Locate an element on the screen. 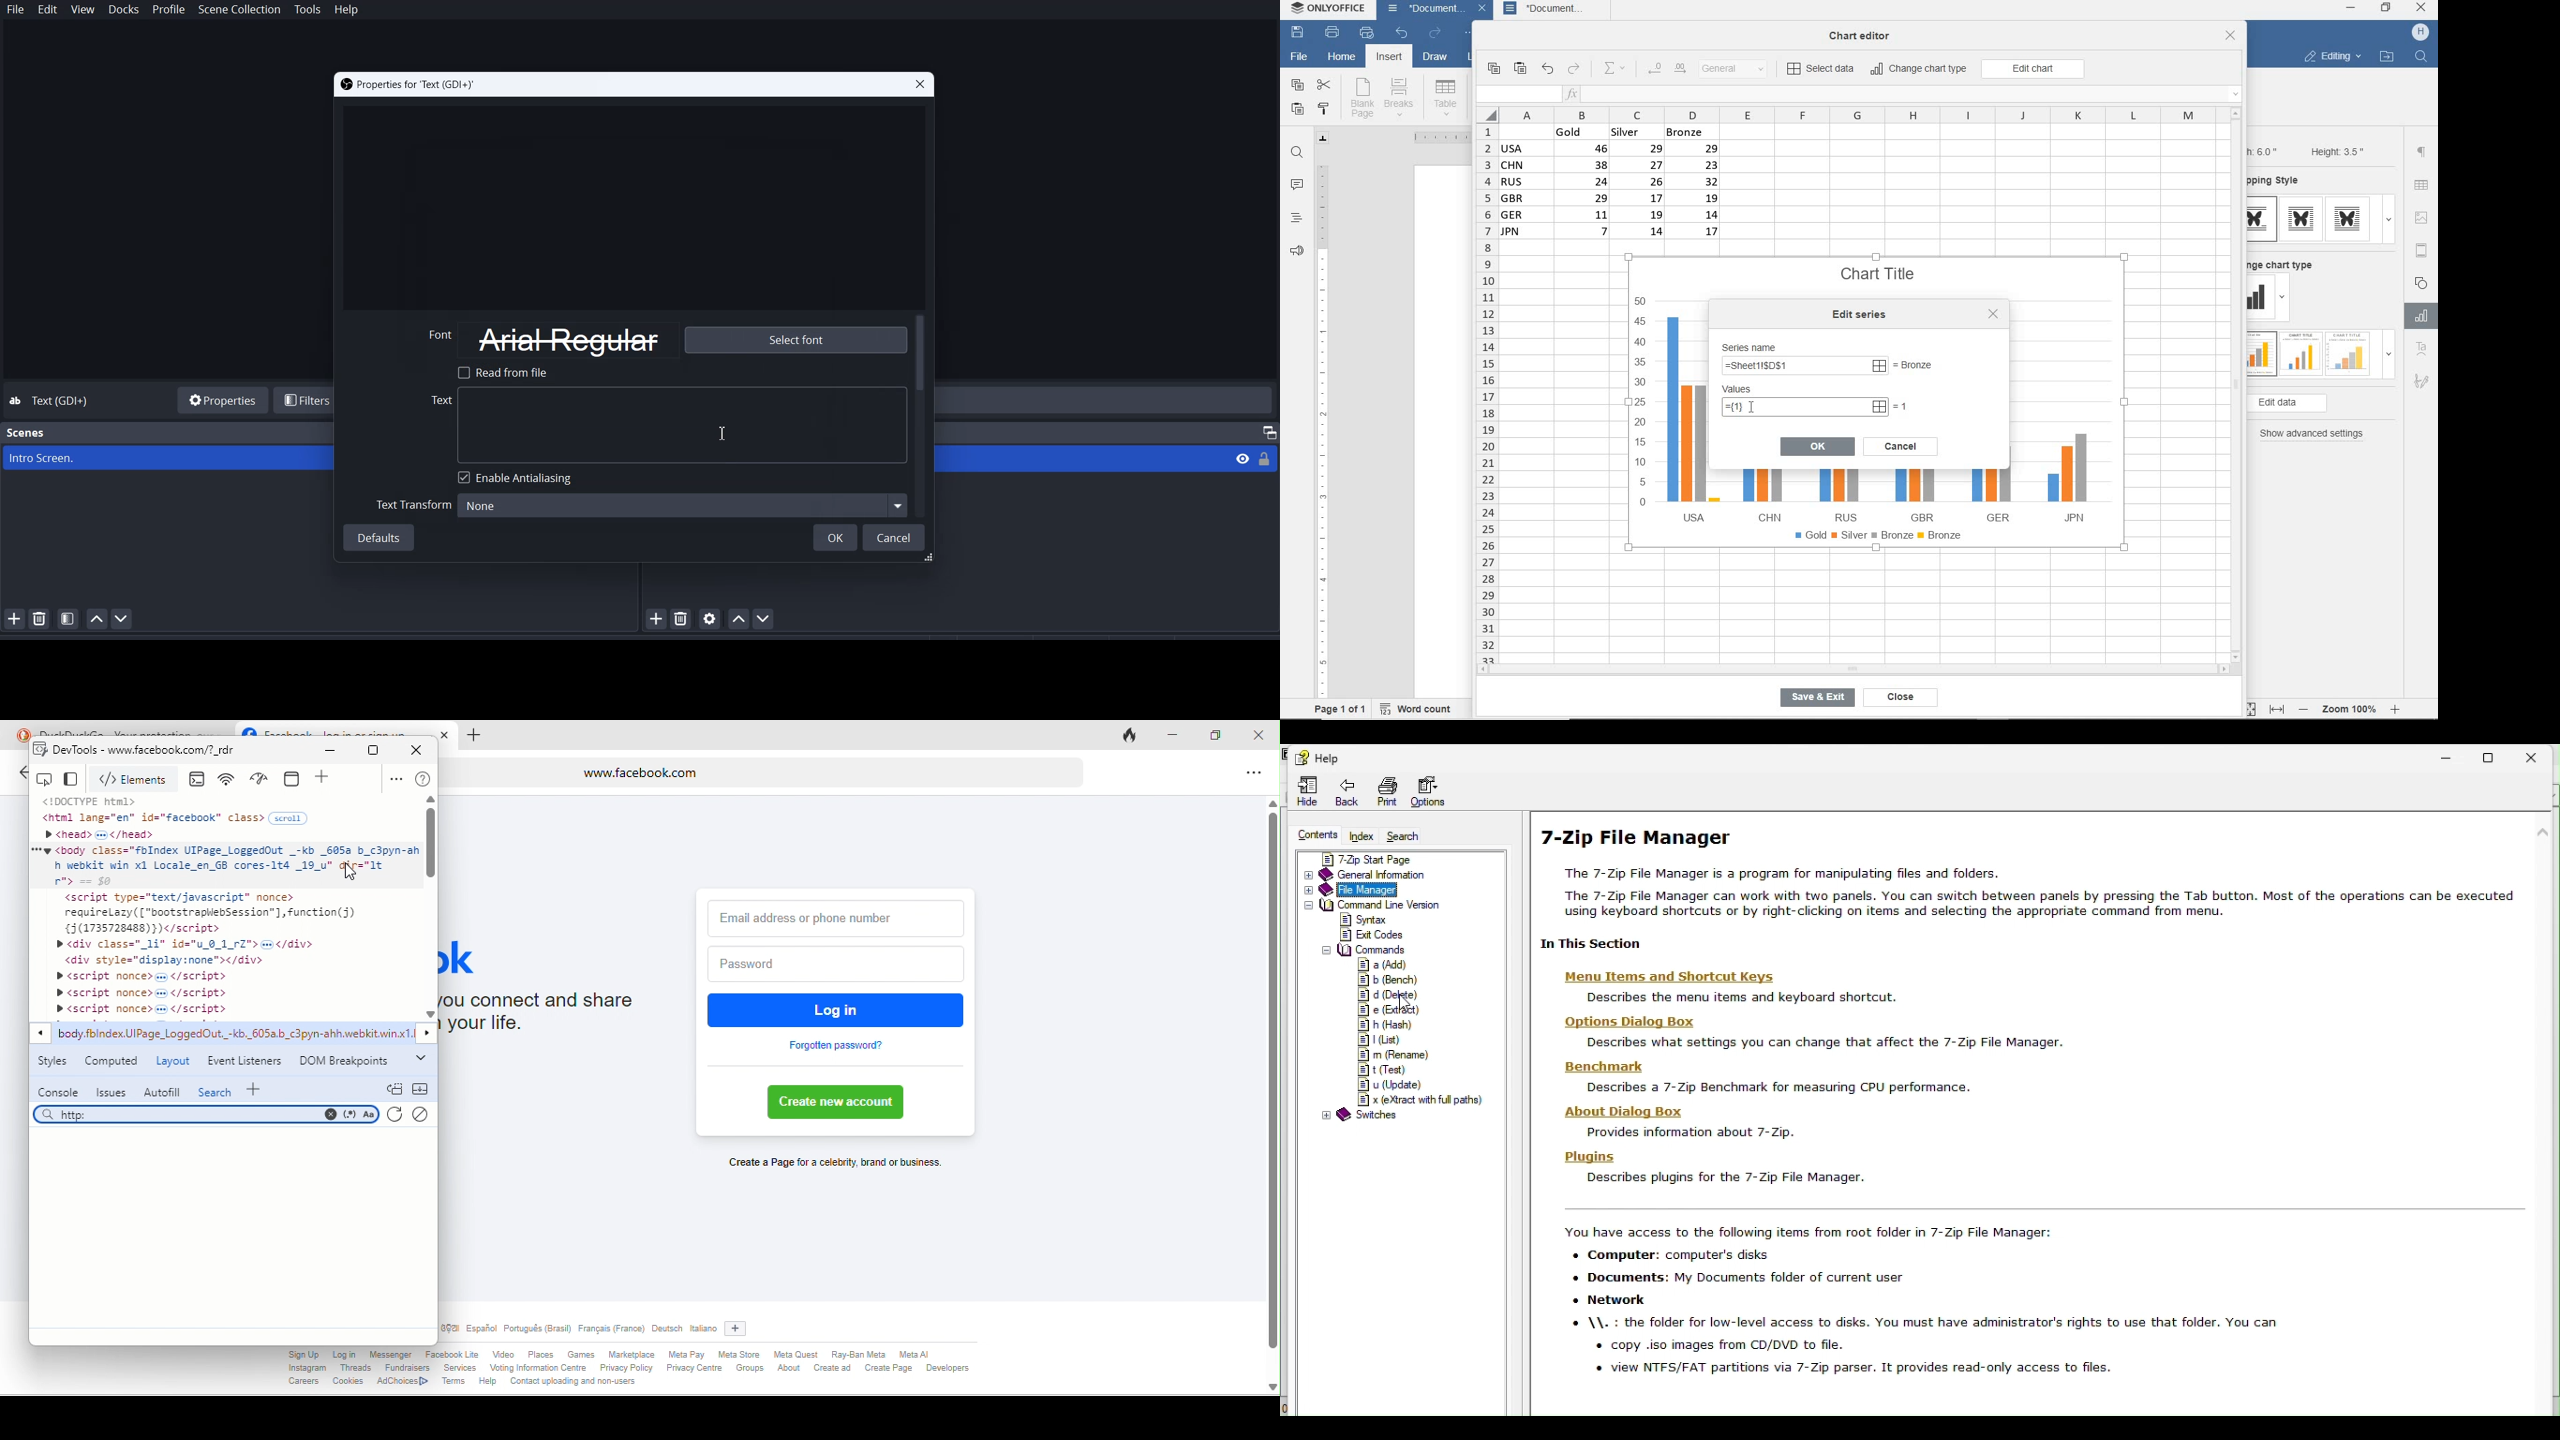  Properties for 'Text (GDI+)' is located at coordinates (408, 85).